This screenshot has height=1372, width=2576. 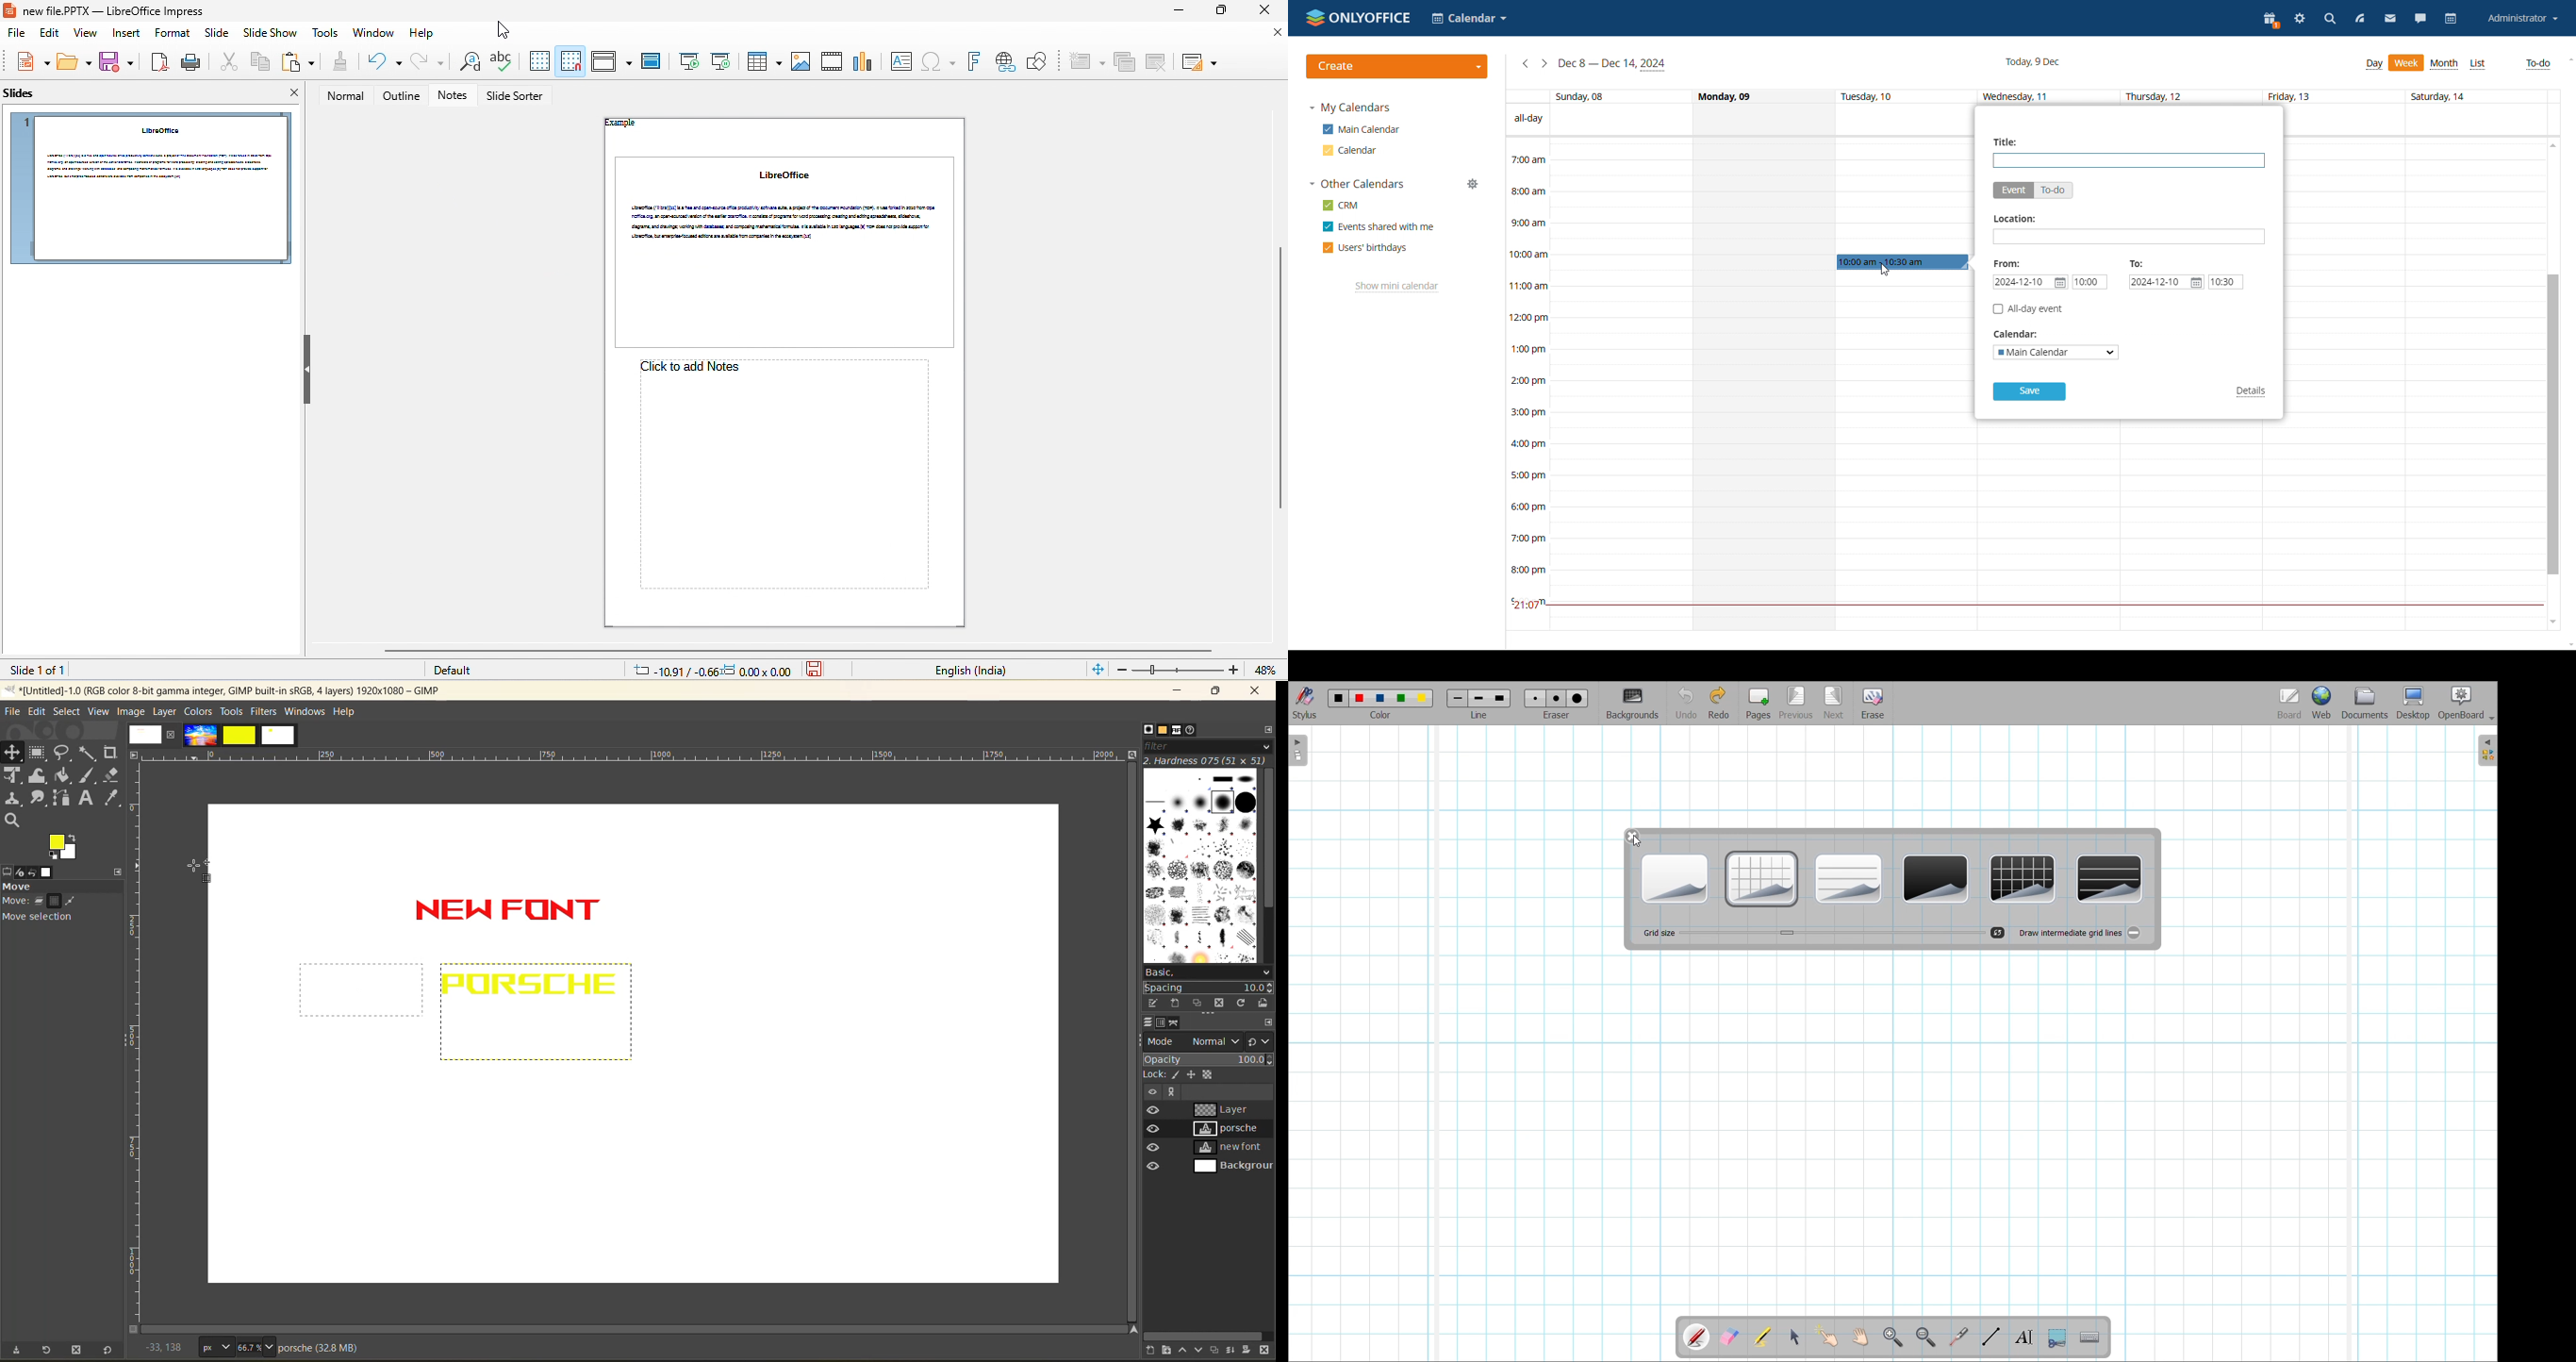 I want to click on document history, so click(x=1199, y=729).